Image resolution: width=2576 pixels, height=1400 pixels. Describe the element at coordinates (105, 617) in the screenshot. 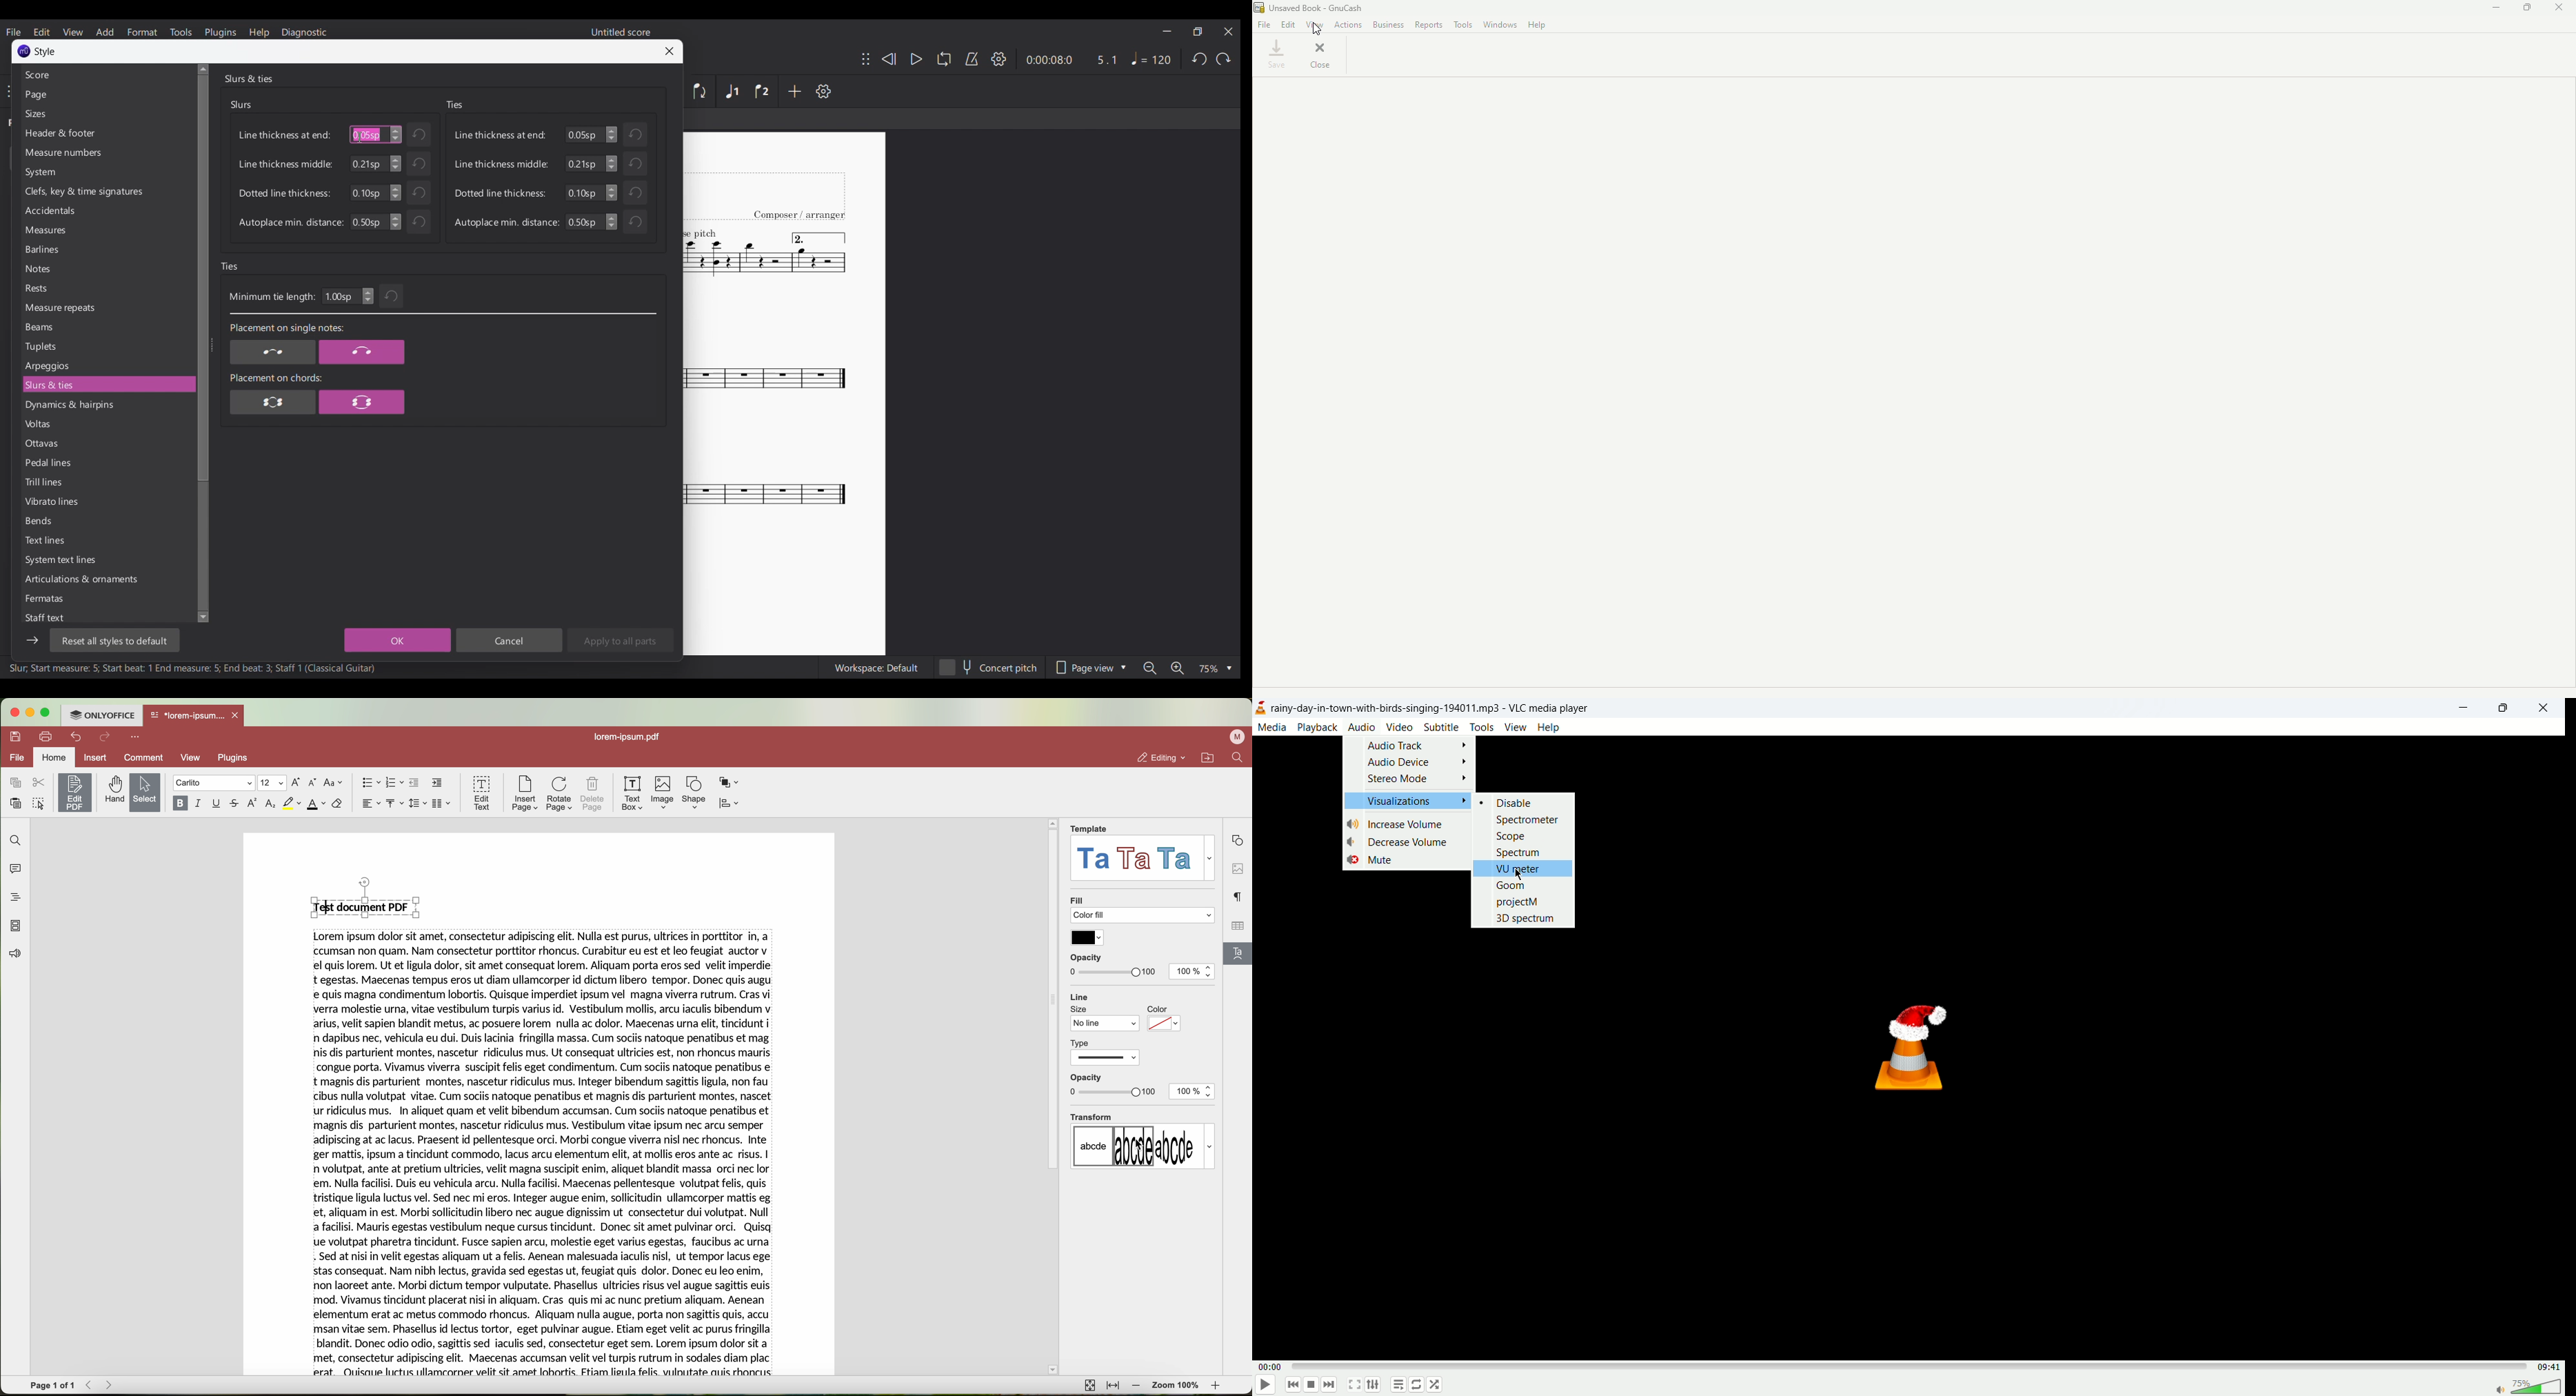

I see `Staff text` at that location.